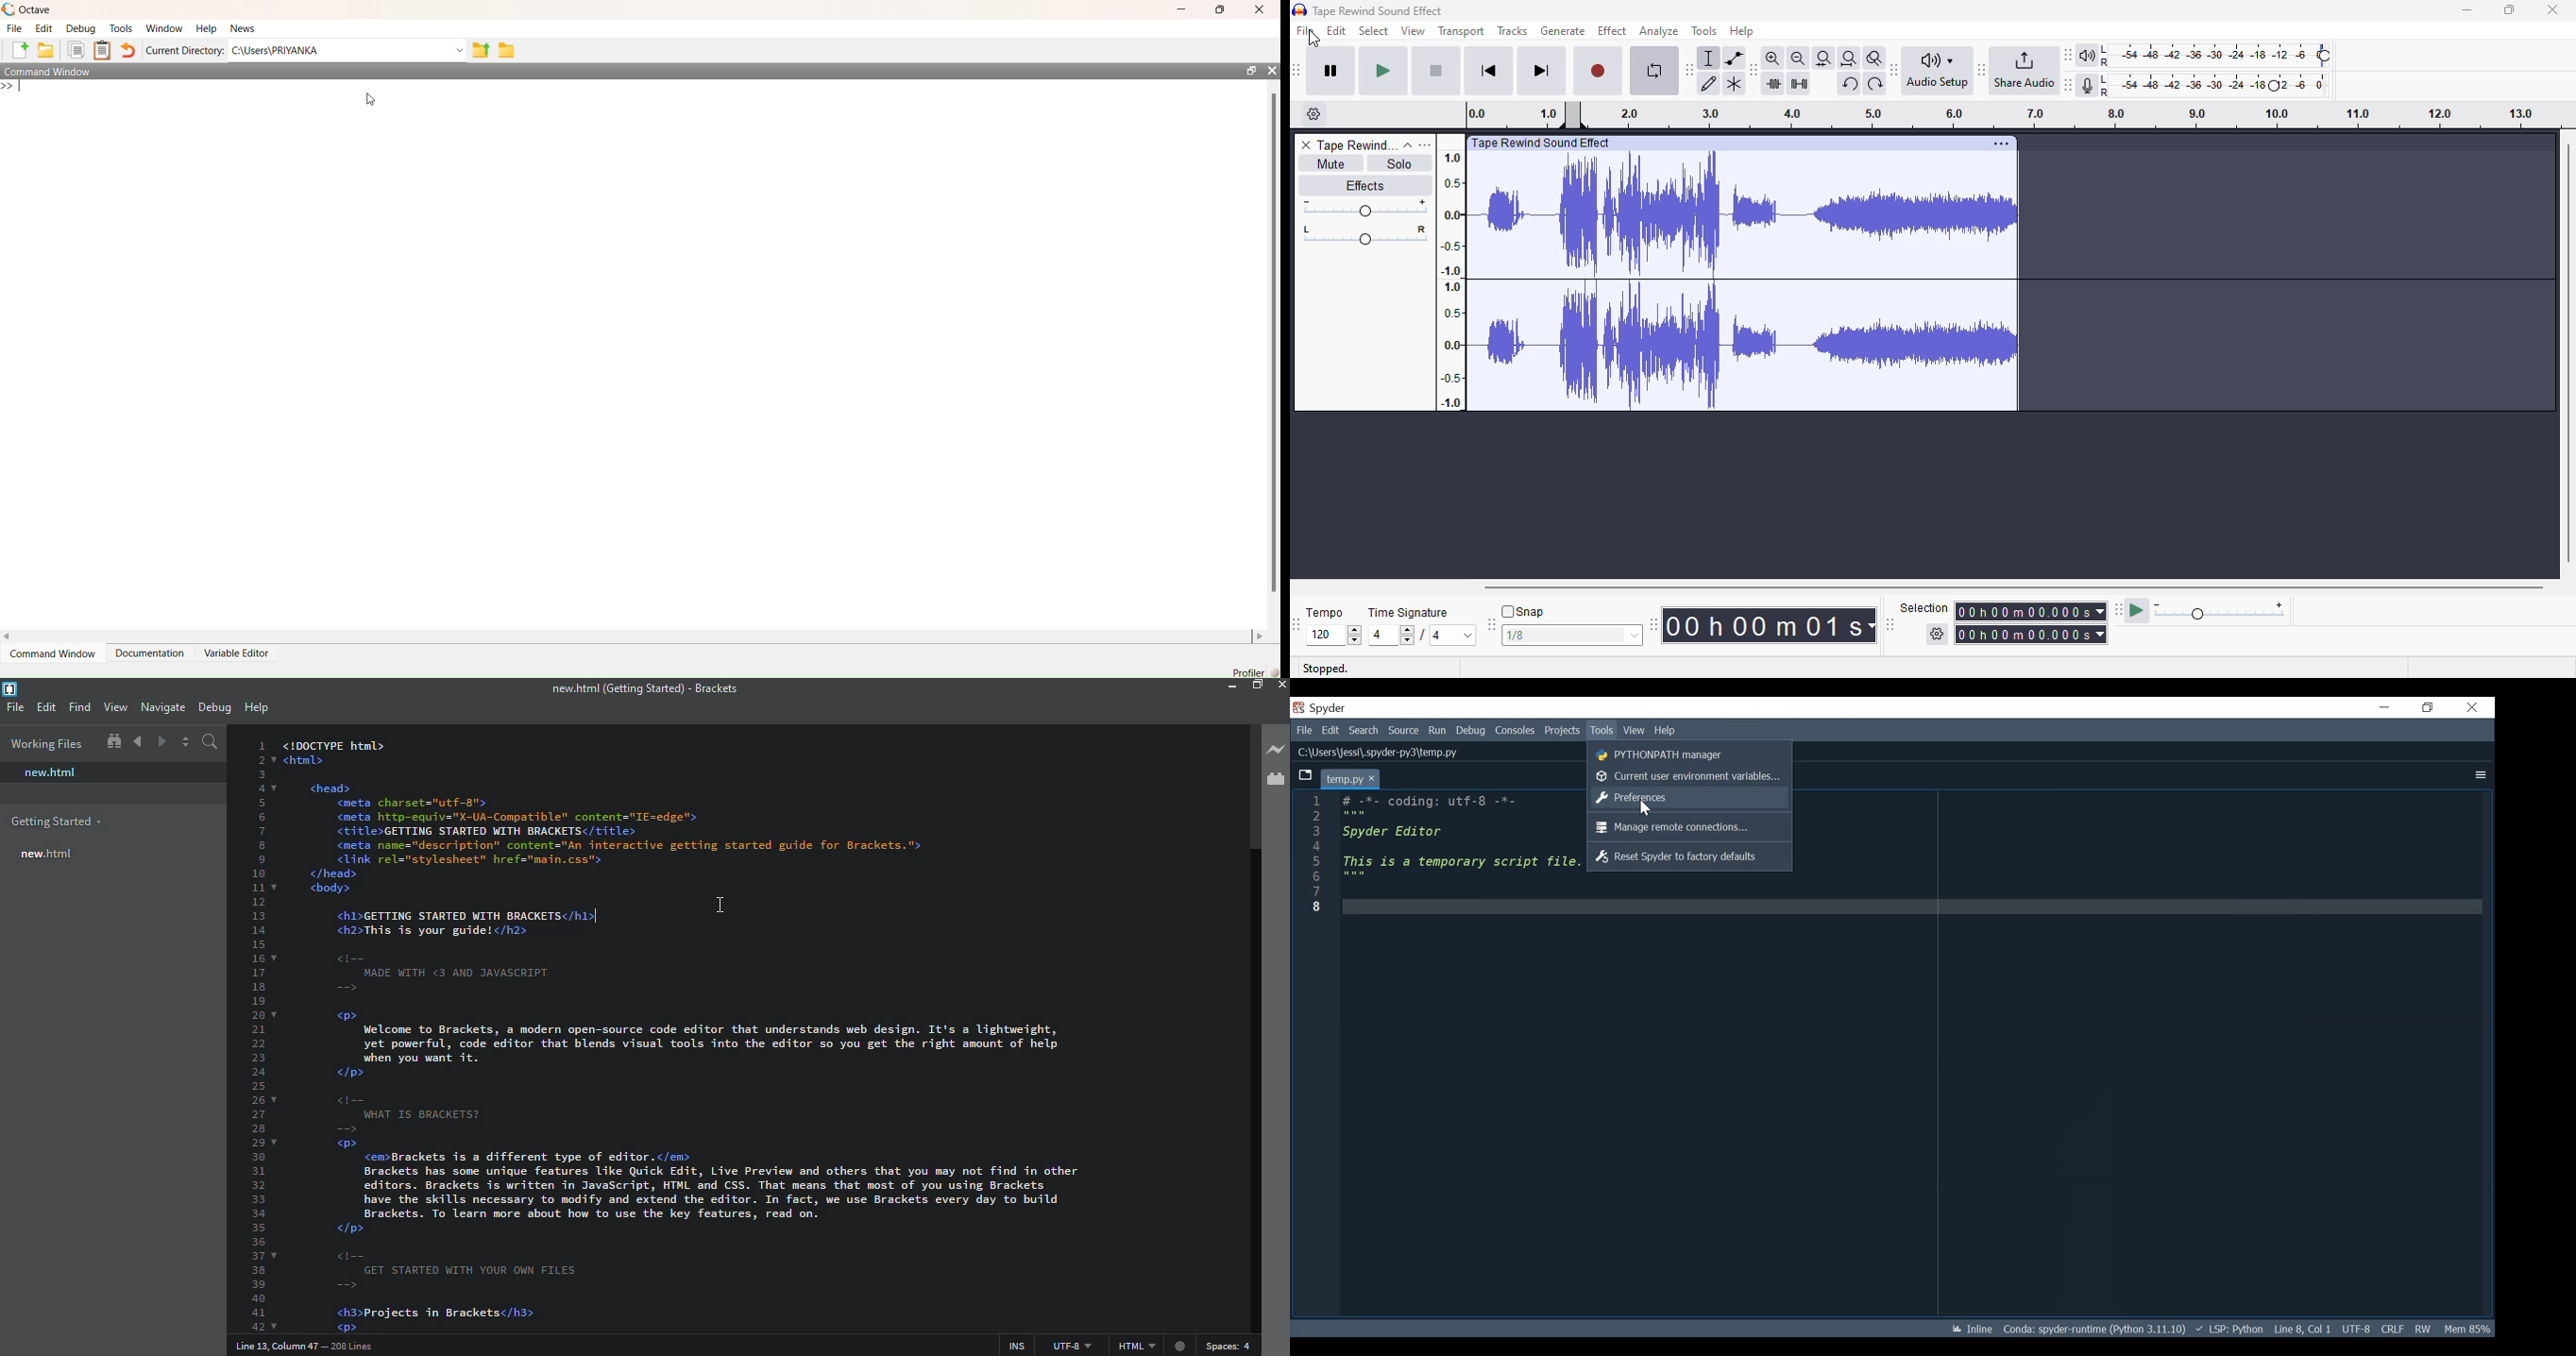 The width and height of the screenshot is (2576, 1372). What do you see at coordinates (1645, 809) in the screenshot?
I see `Cursor` at bounding box center [1645, 809].